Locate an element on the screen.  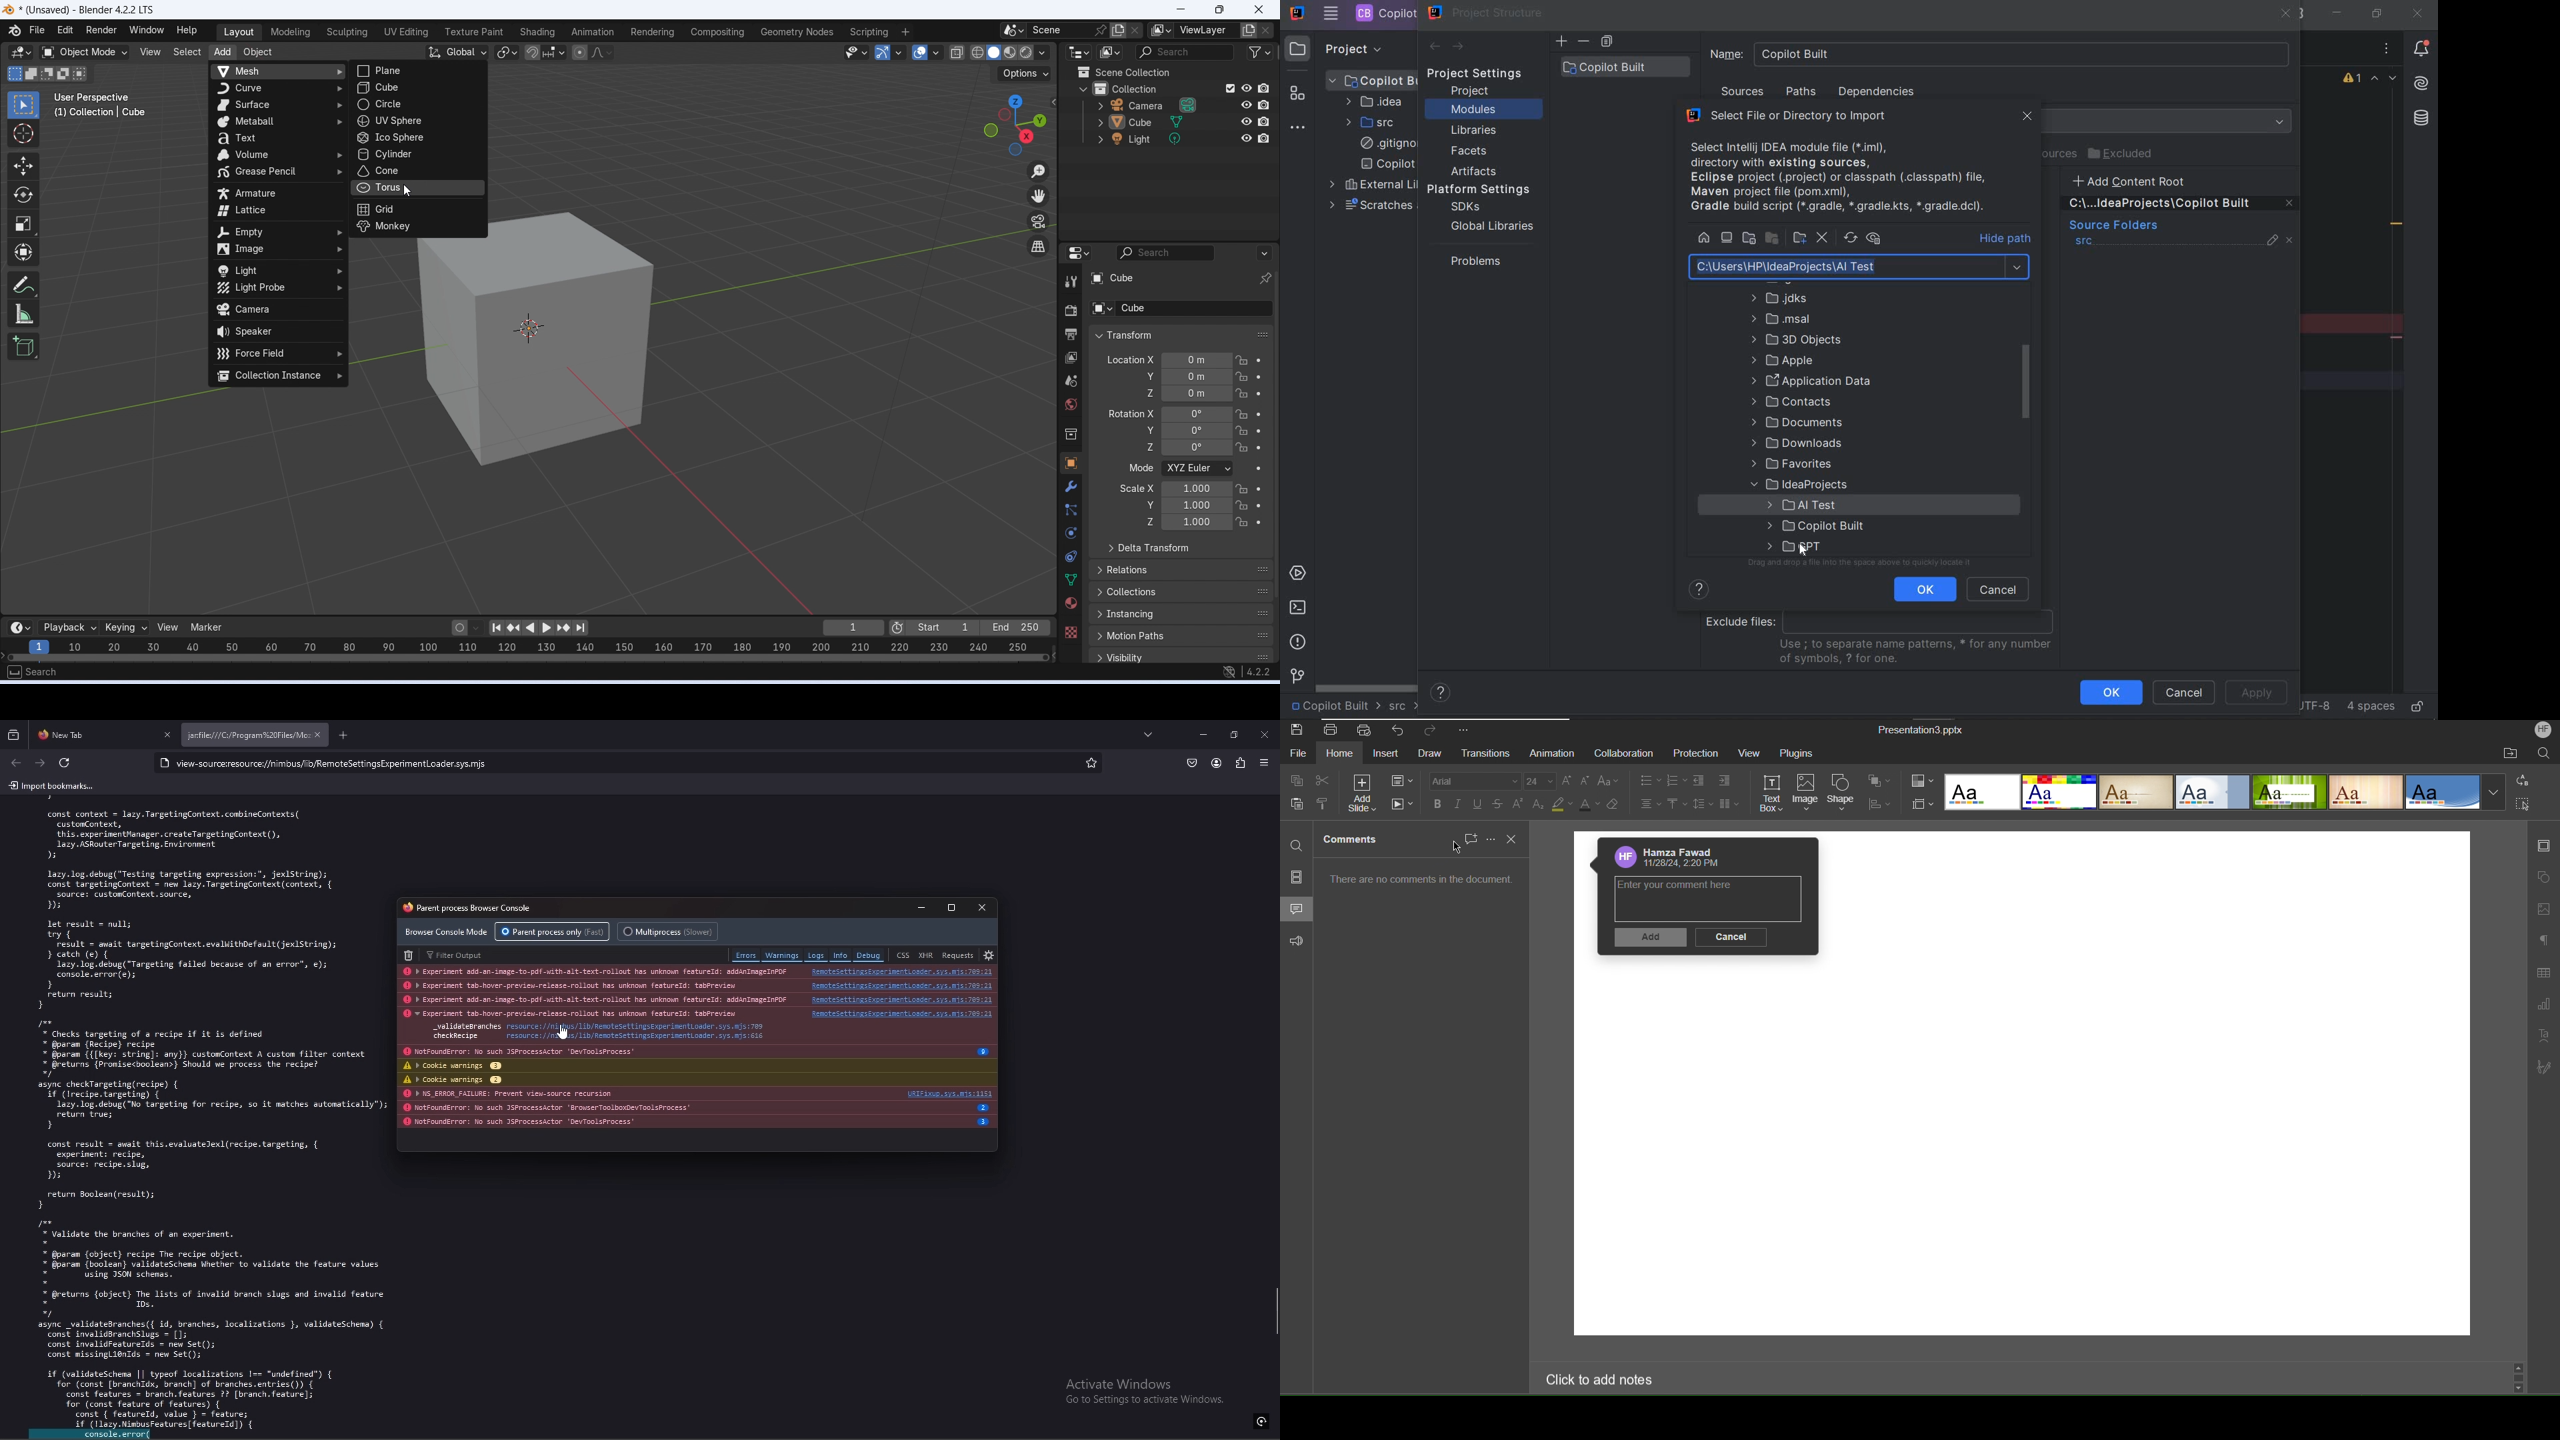
Erase Style is located at coordinates (1614, 805).